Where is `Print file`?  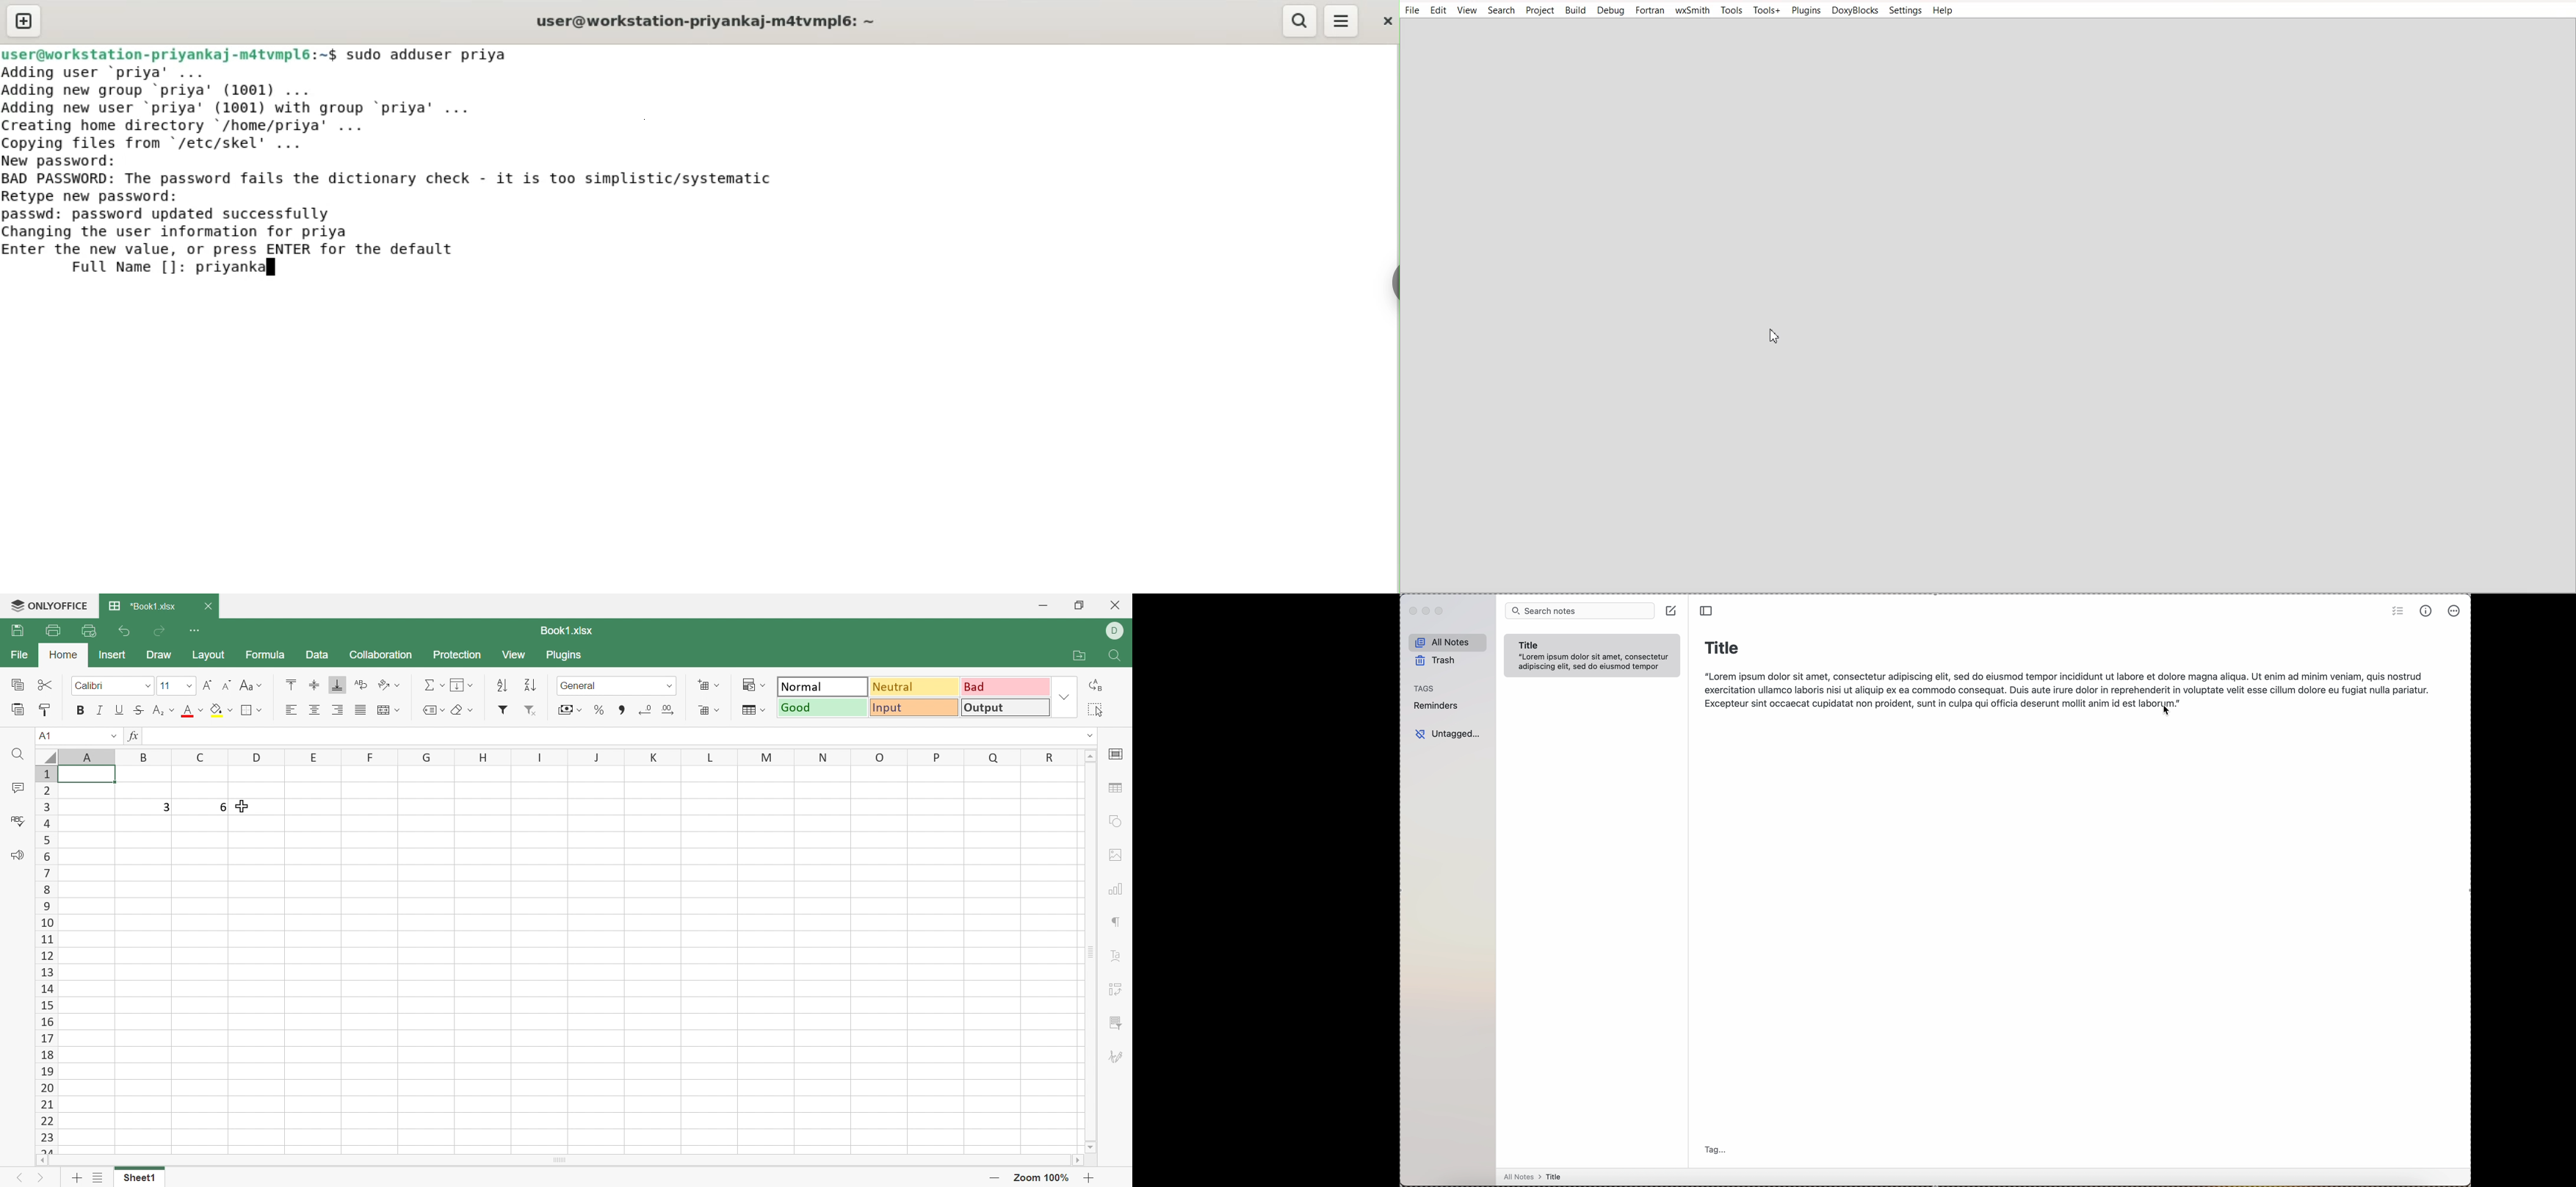
Print file is located at coordinates (55, 629).